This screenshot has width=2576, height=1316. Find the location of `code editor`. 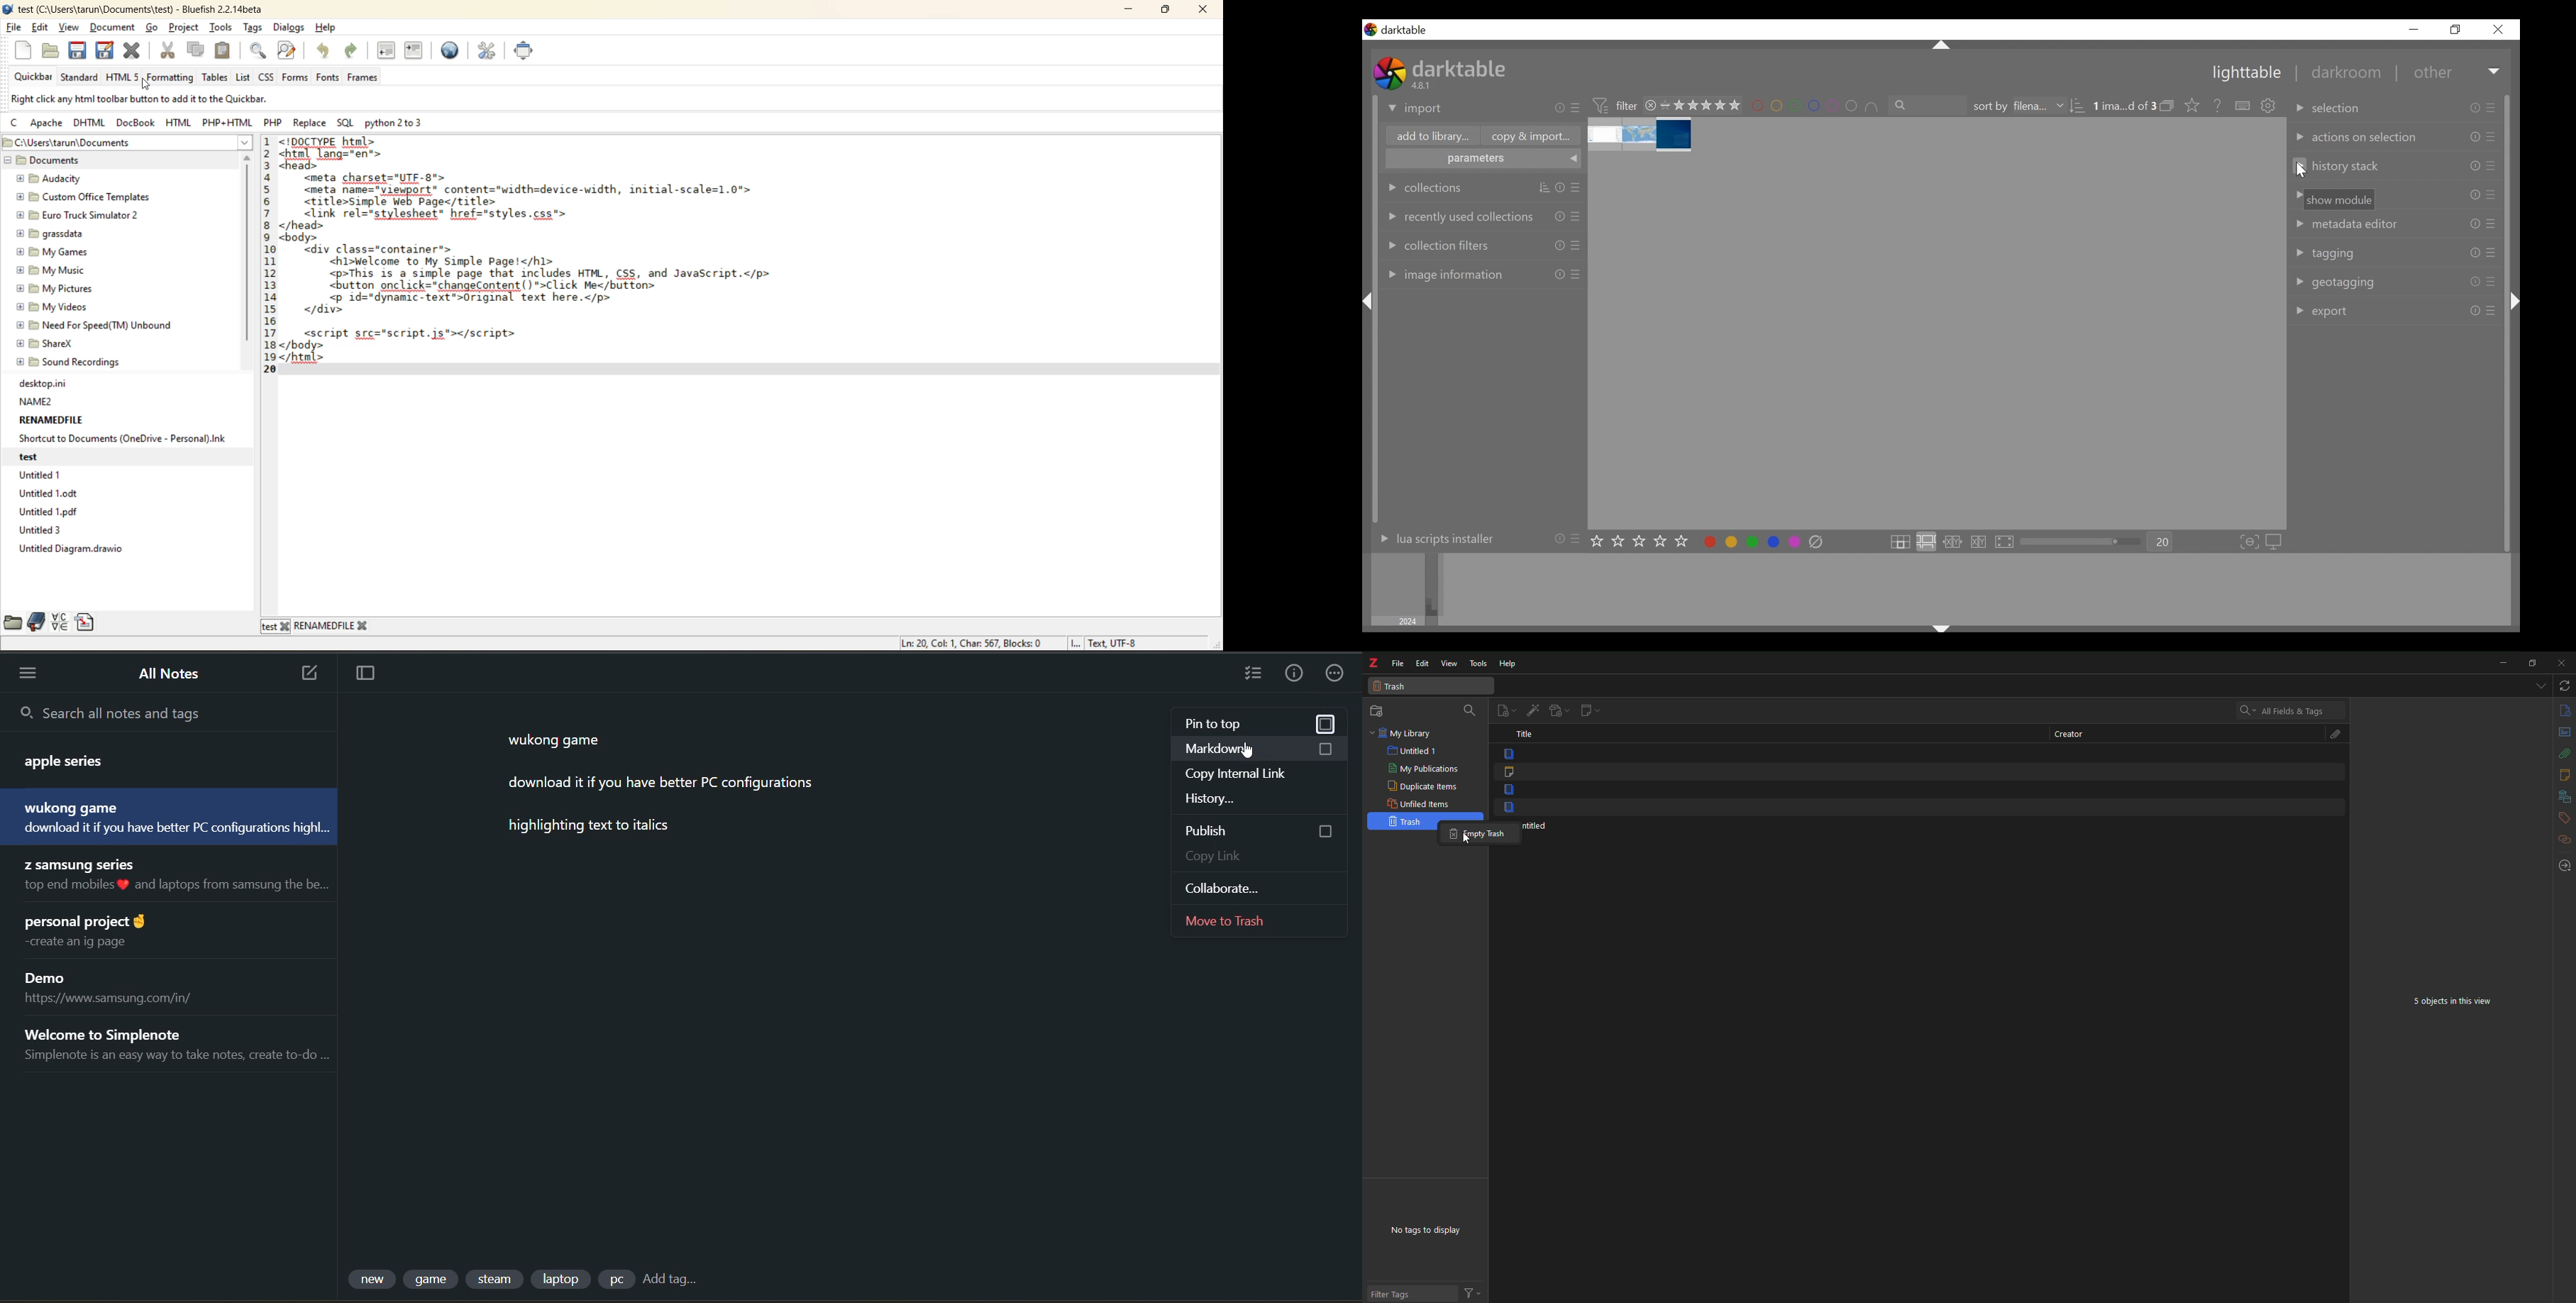

code editor is located at coordinates (591, 259).